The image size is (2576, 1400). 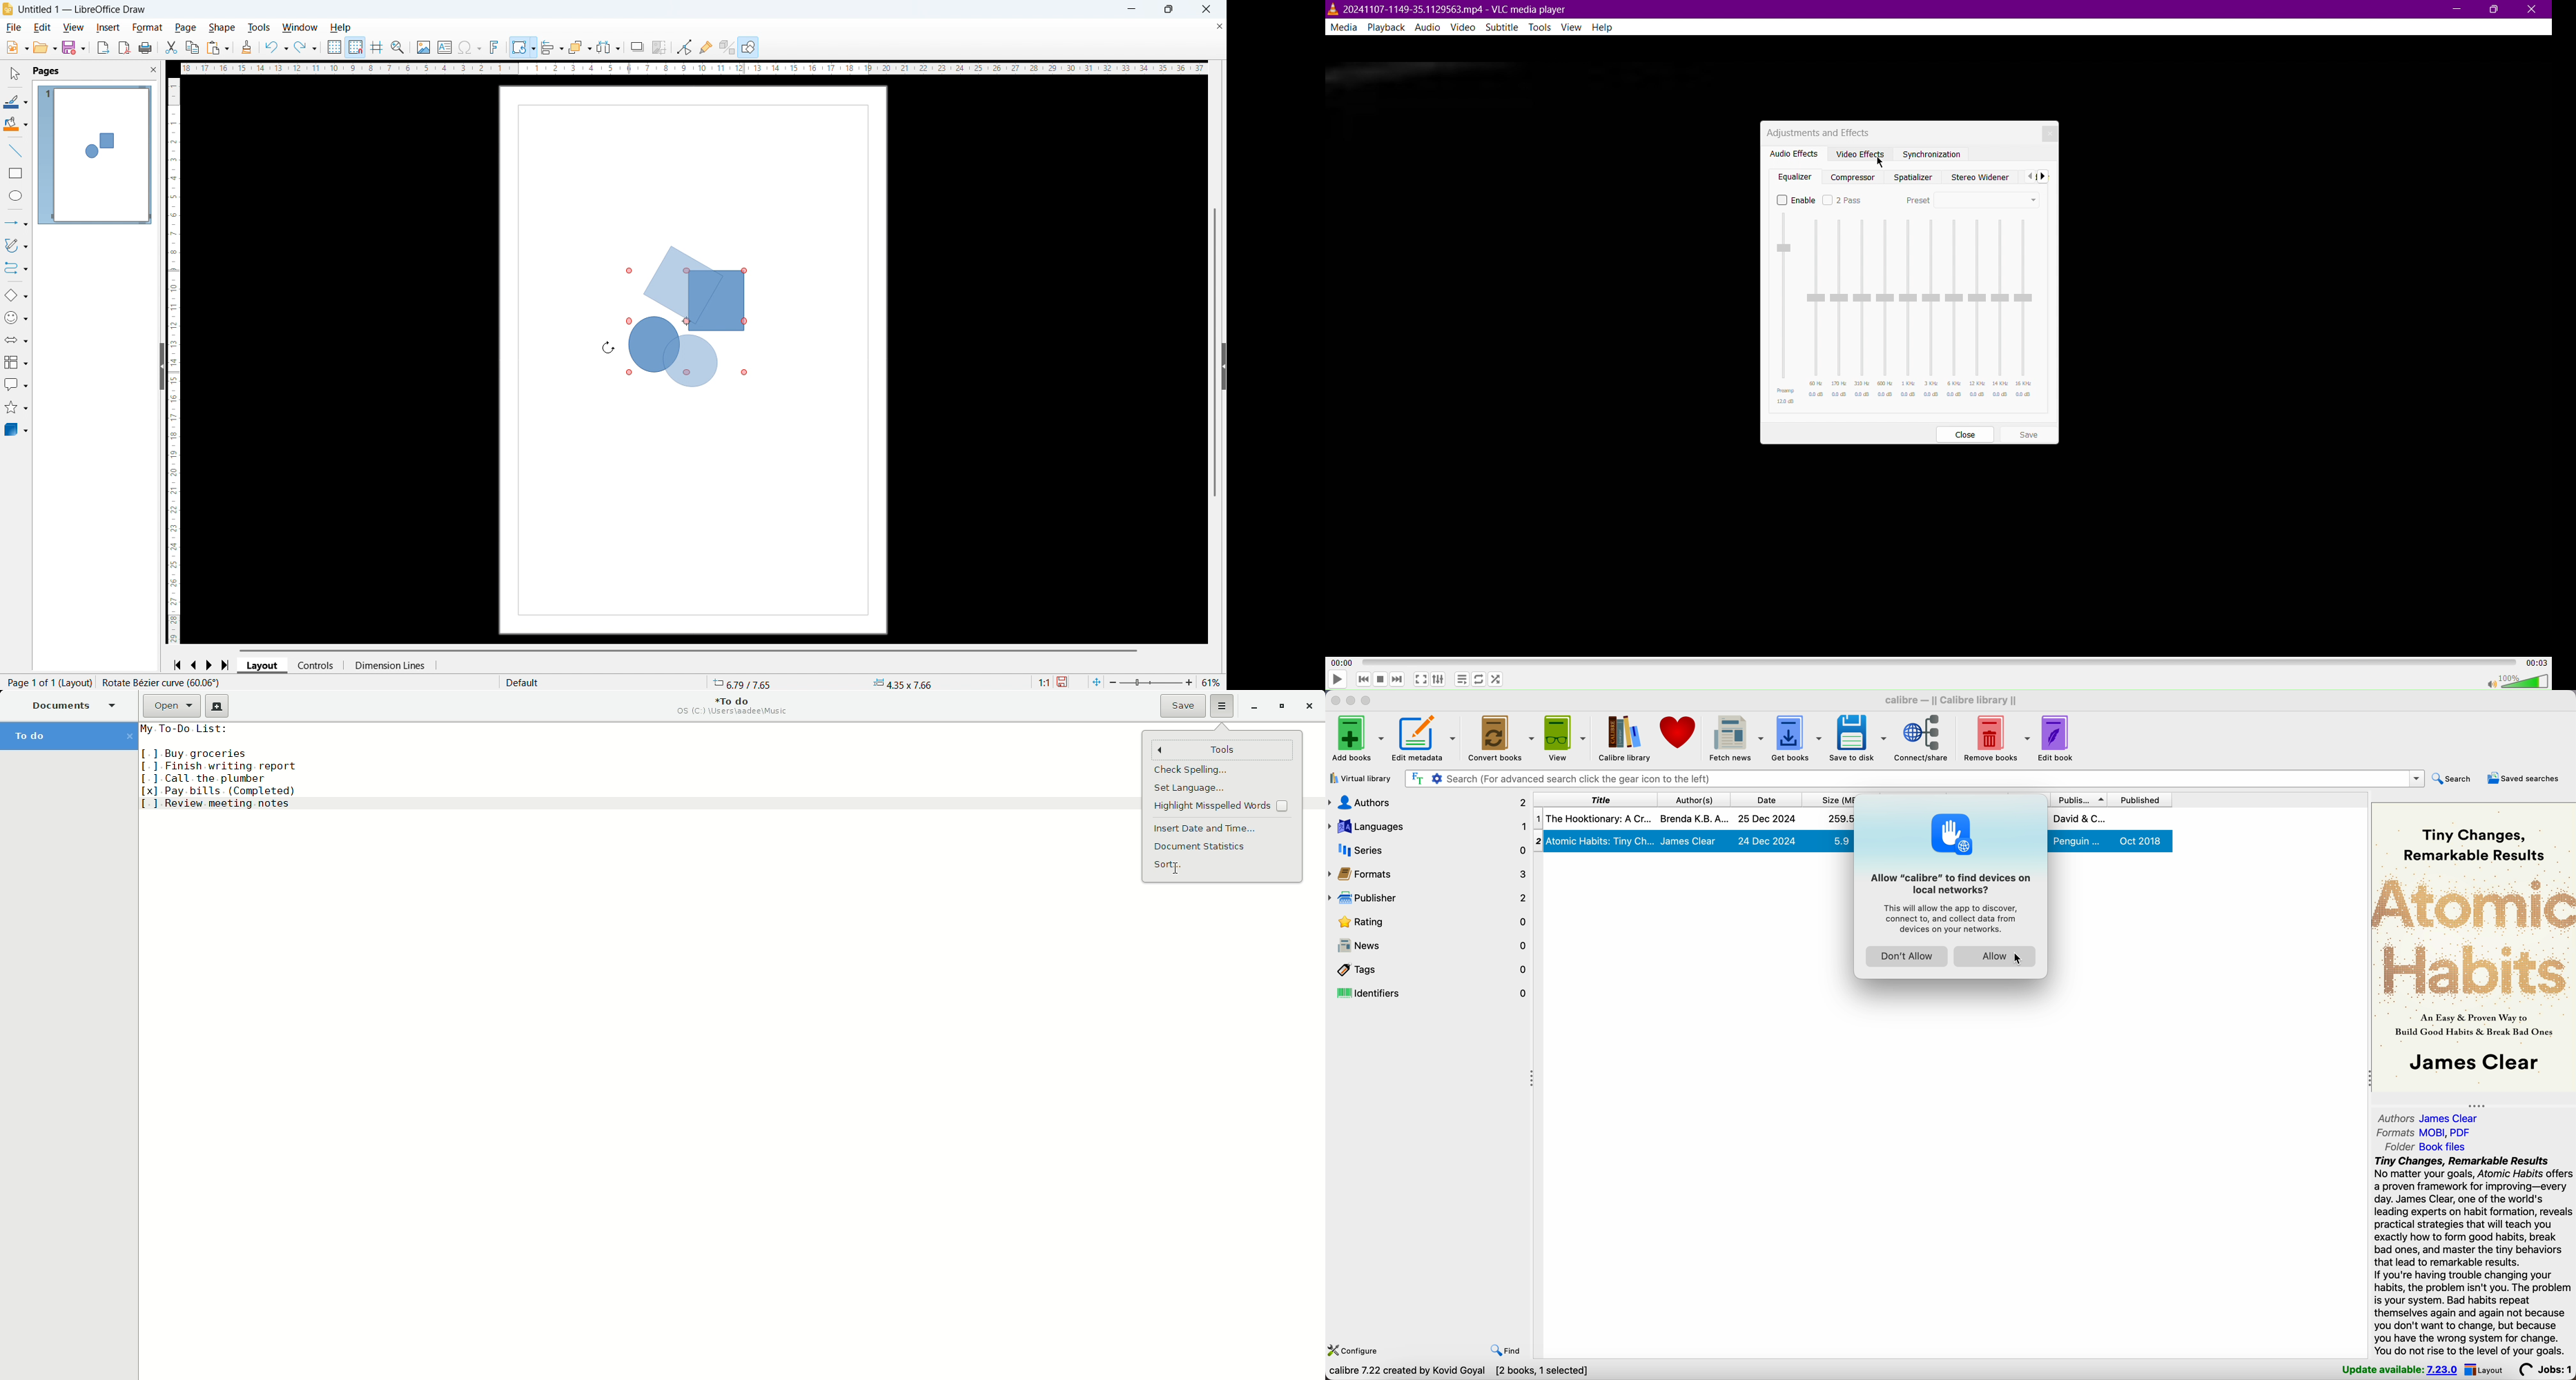 I want to click on identifiers, so click(x=1428, y=994).